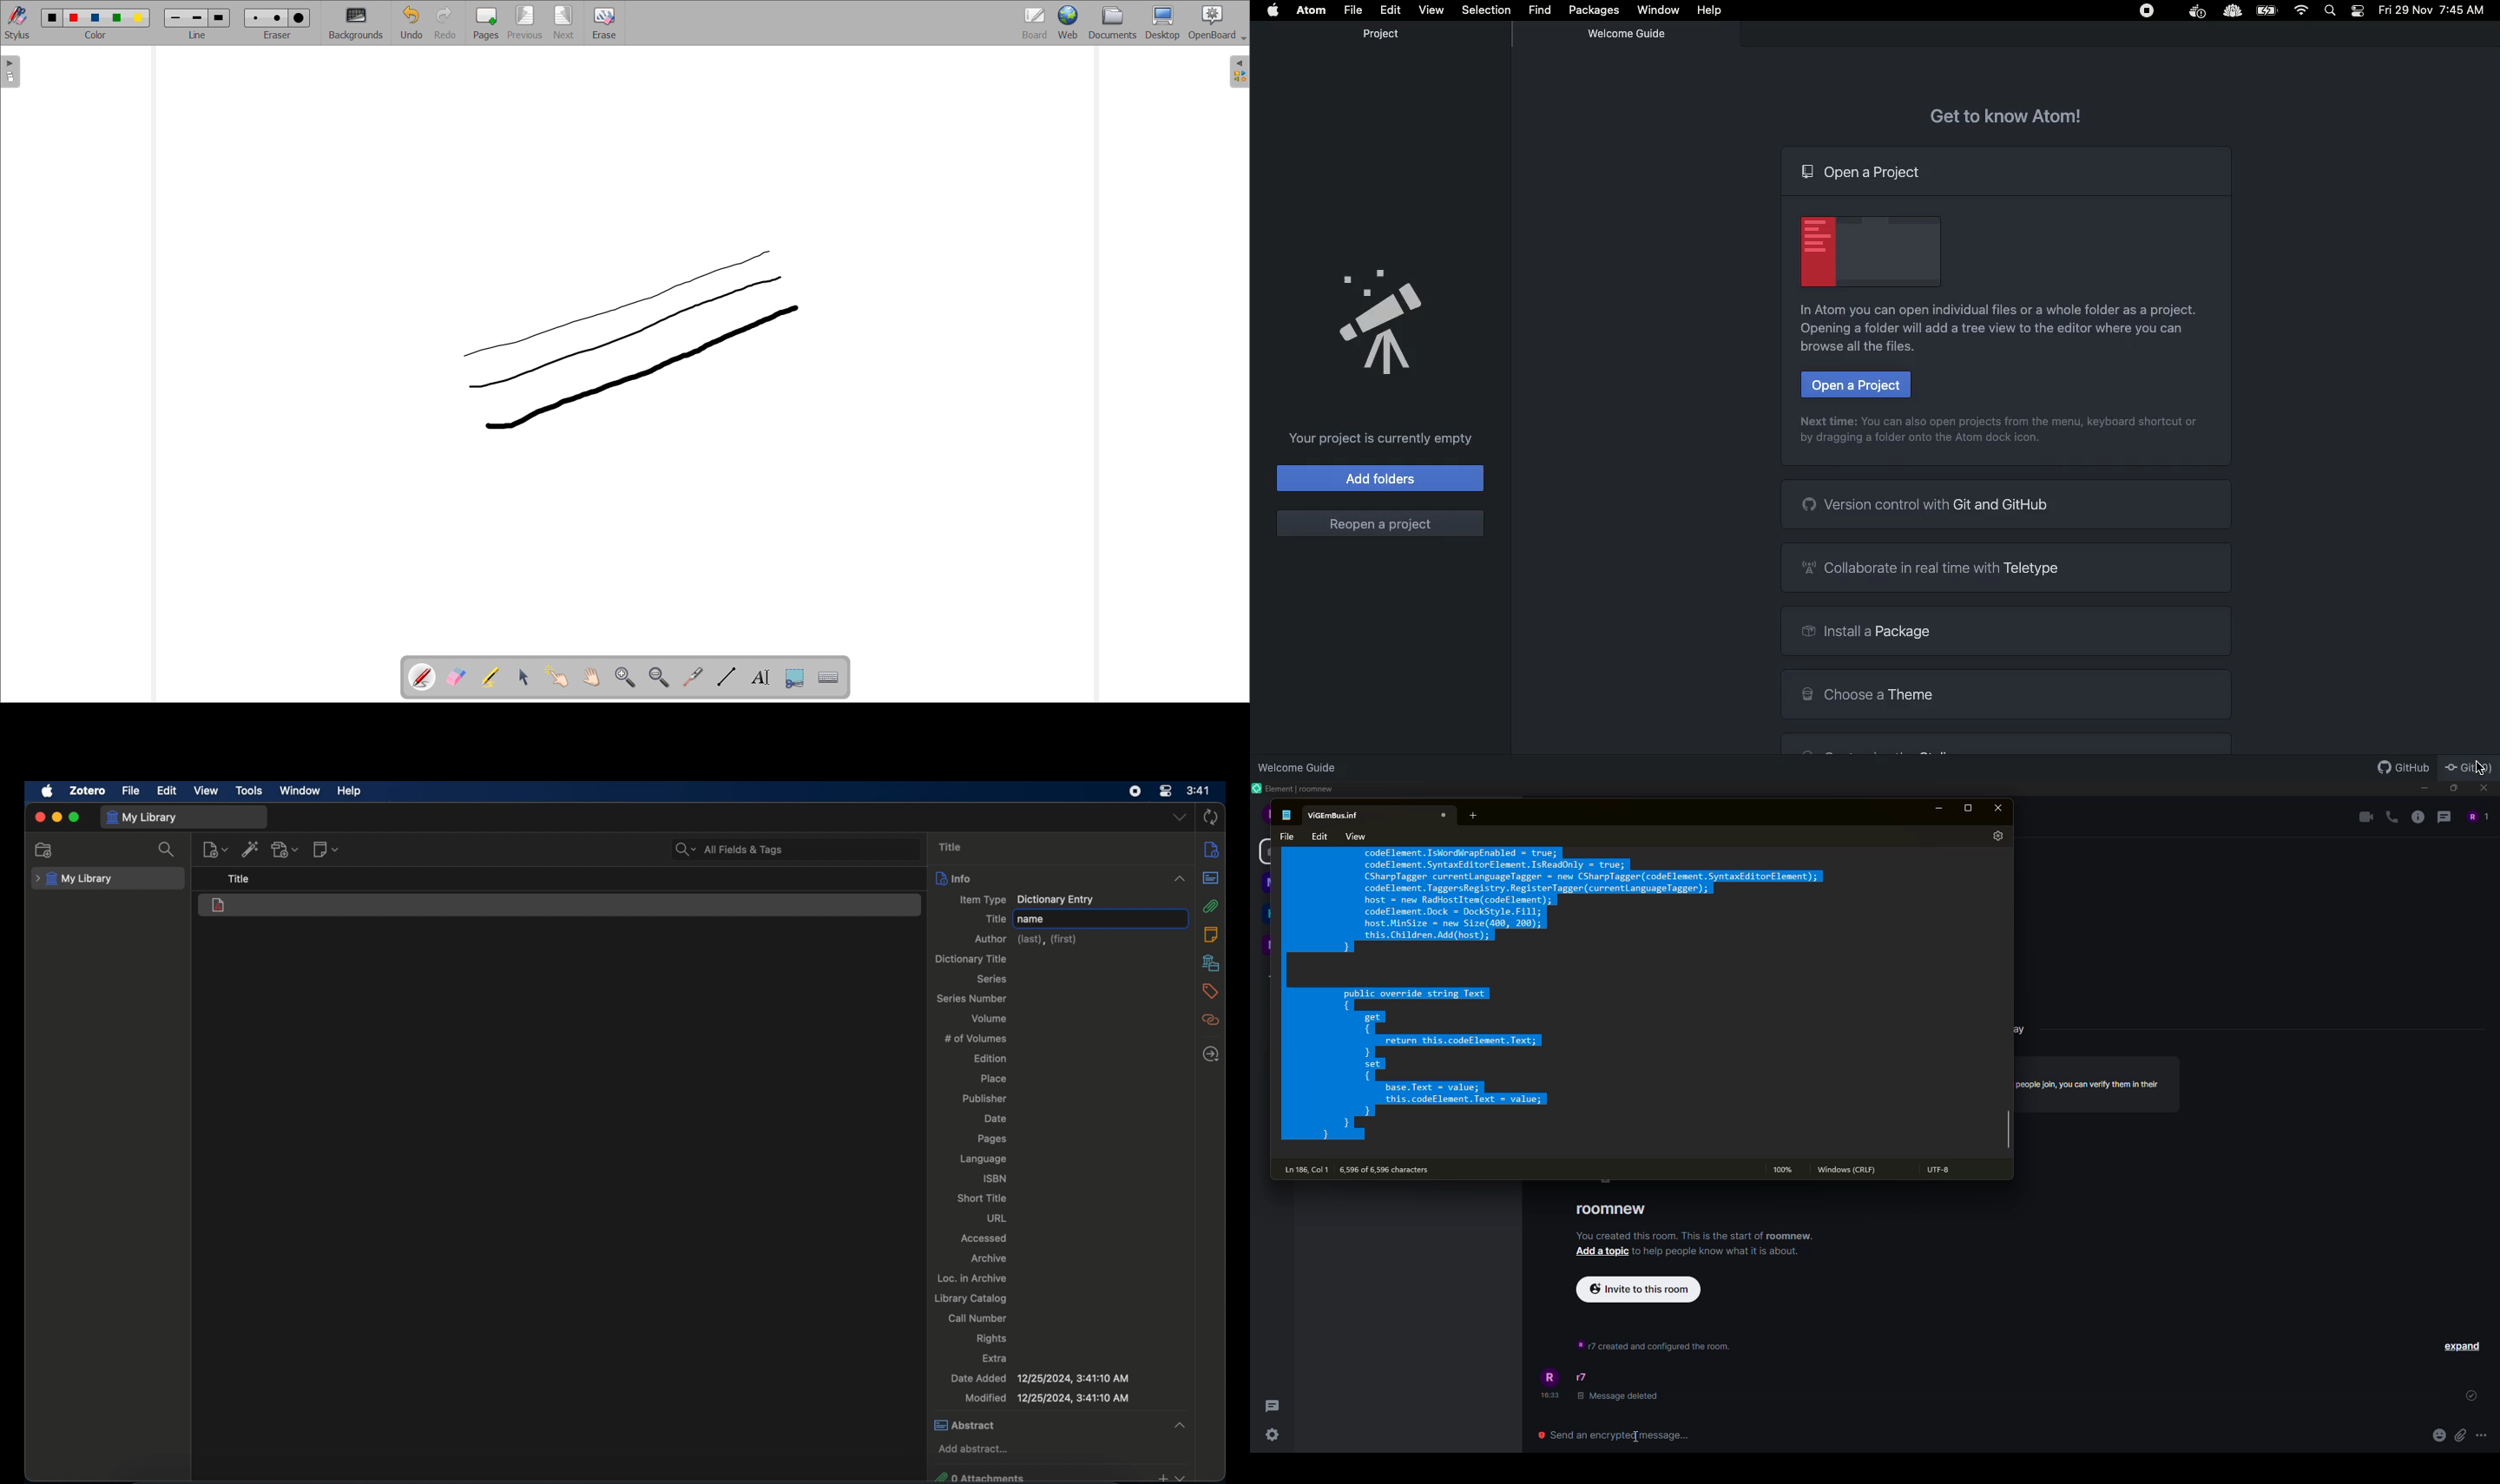 The height and width of the screenshot is (1484, 2520). What do you see at coordinates (2462, 1345) in the screenshot?
I see `expand` at bounding box center [2462, 1345].